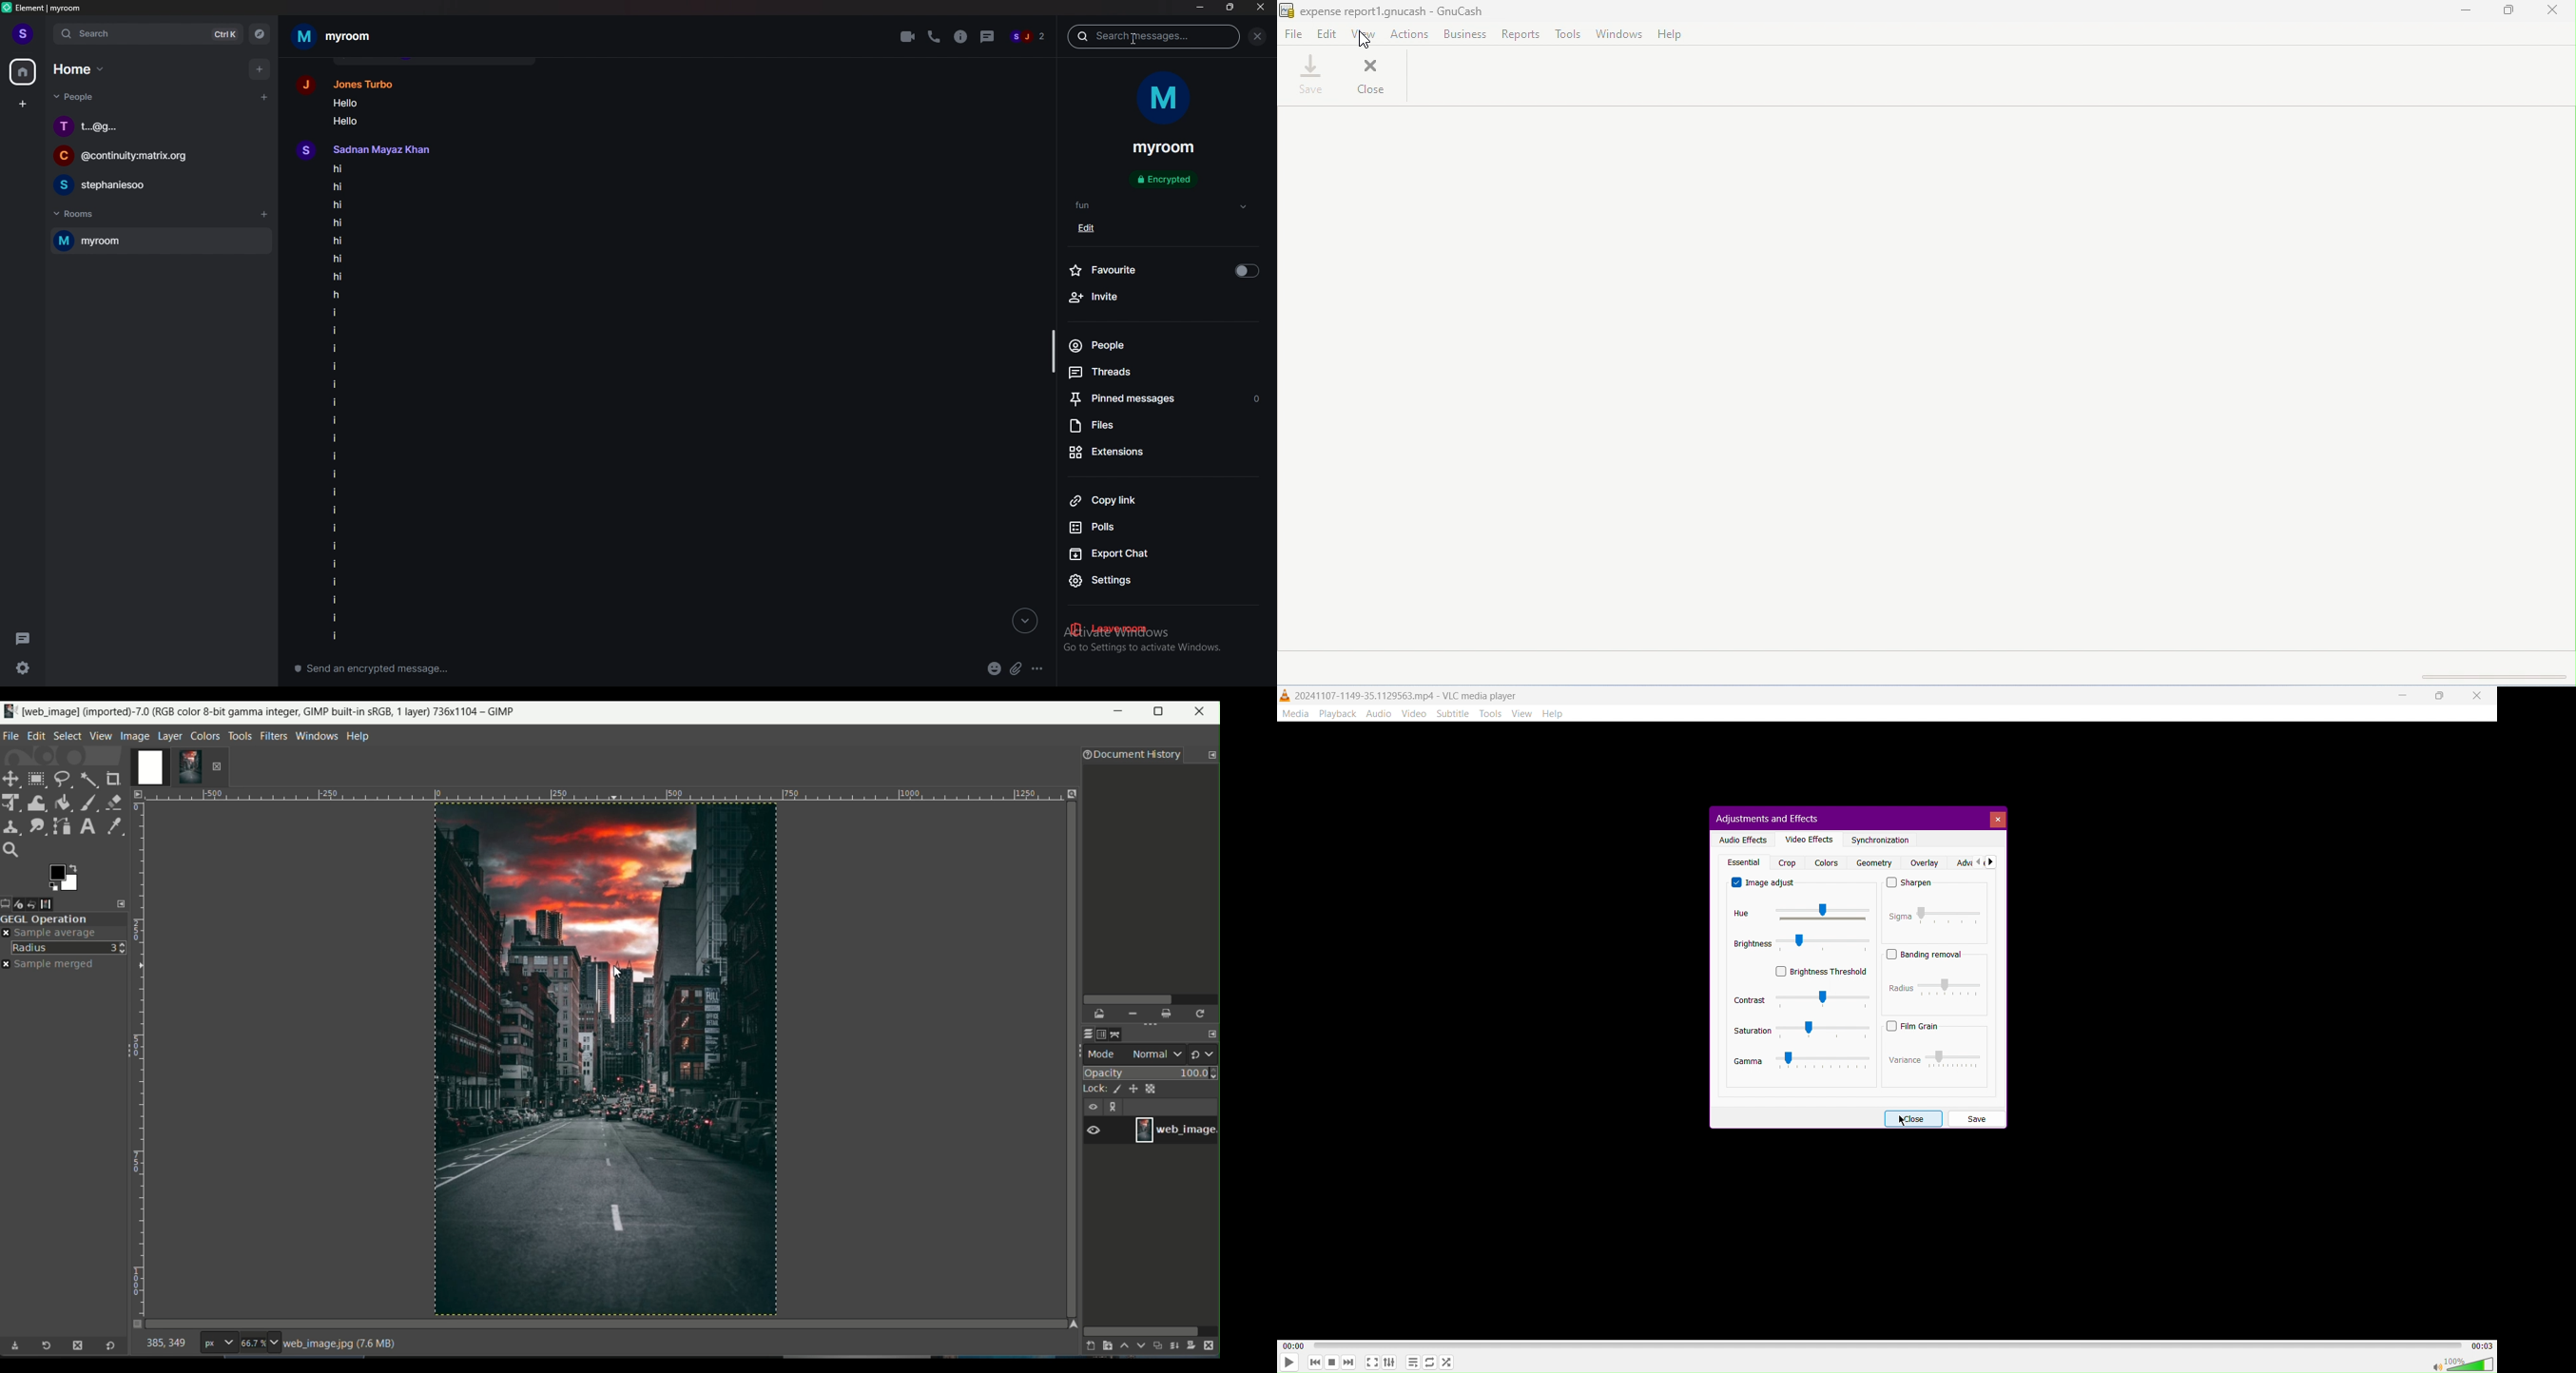 Image resolution: width=2576 pixels, height=1400 pixels. Describe the element at coordinates (172, 735) in the screenshot. I see `layers tab` at that location.